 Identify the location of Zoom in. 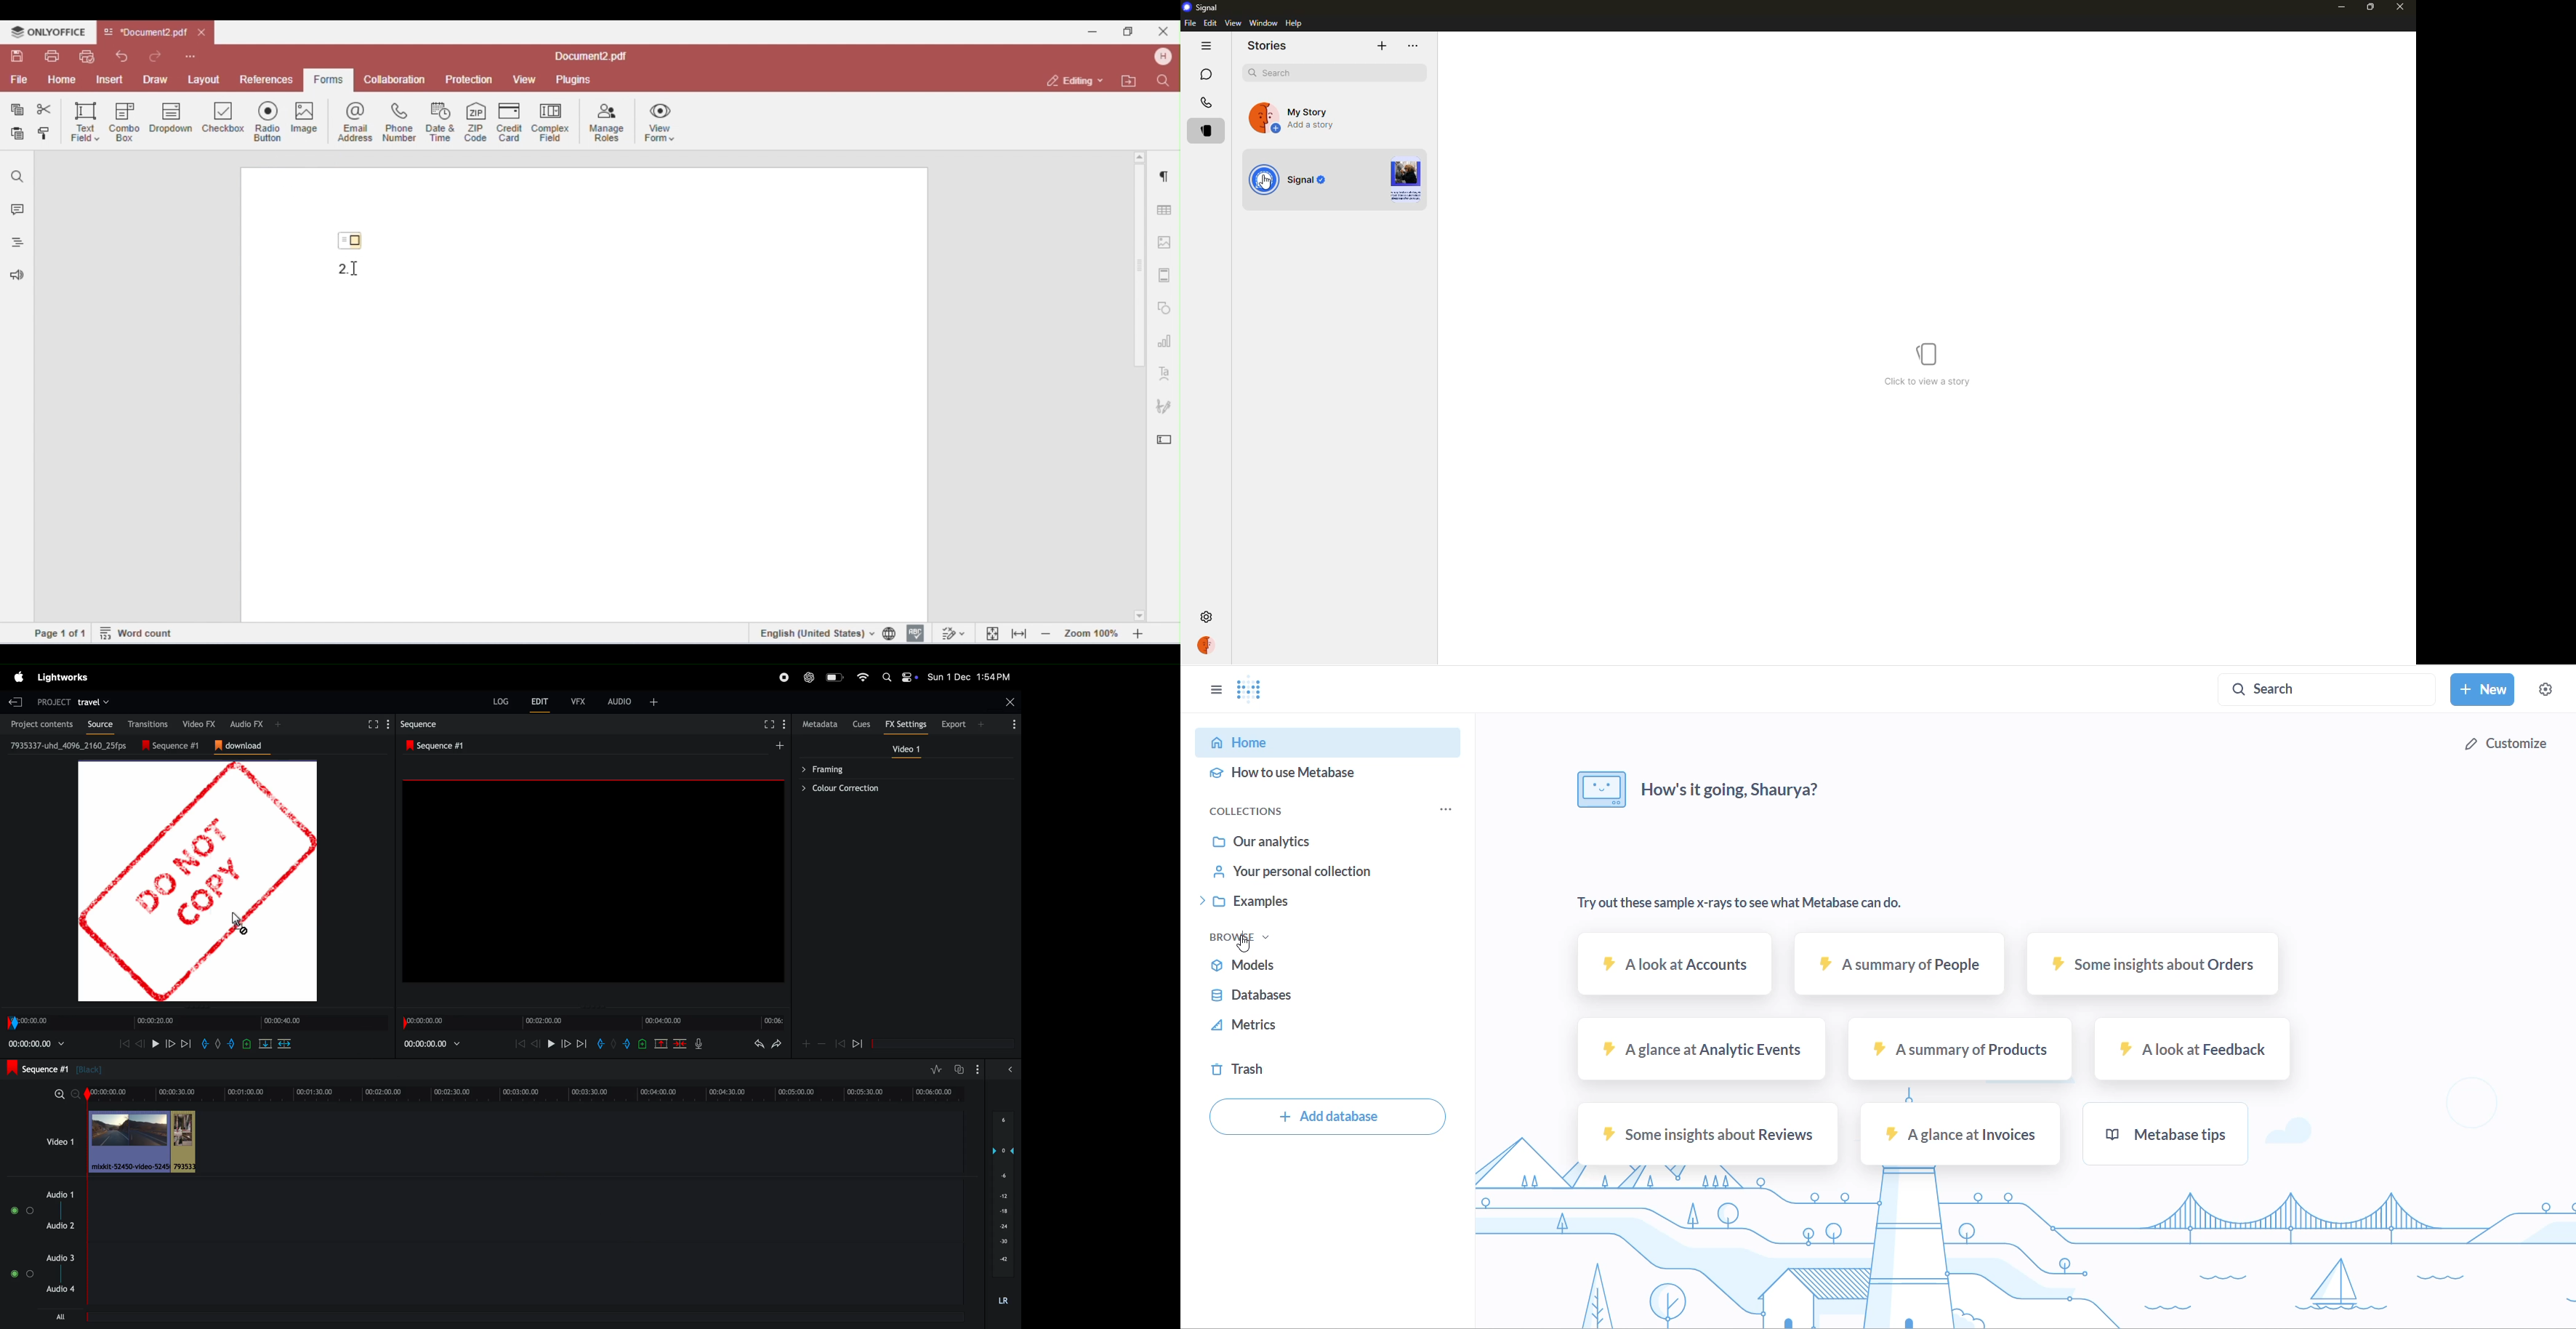
(59, 1094).